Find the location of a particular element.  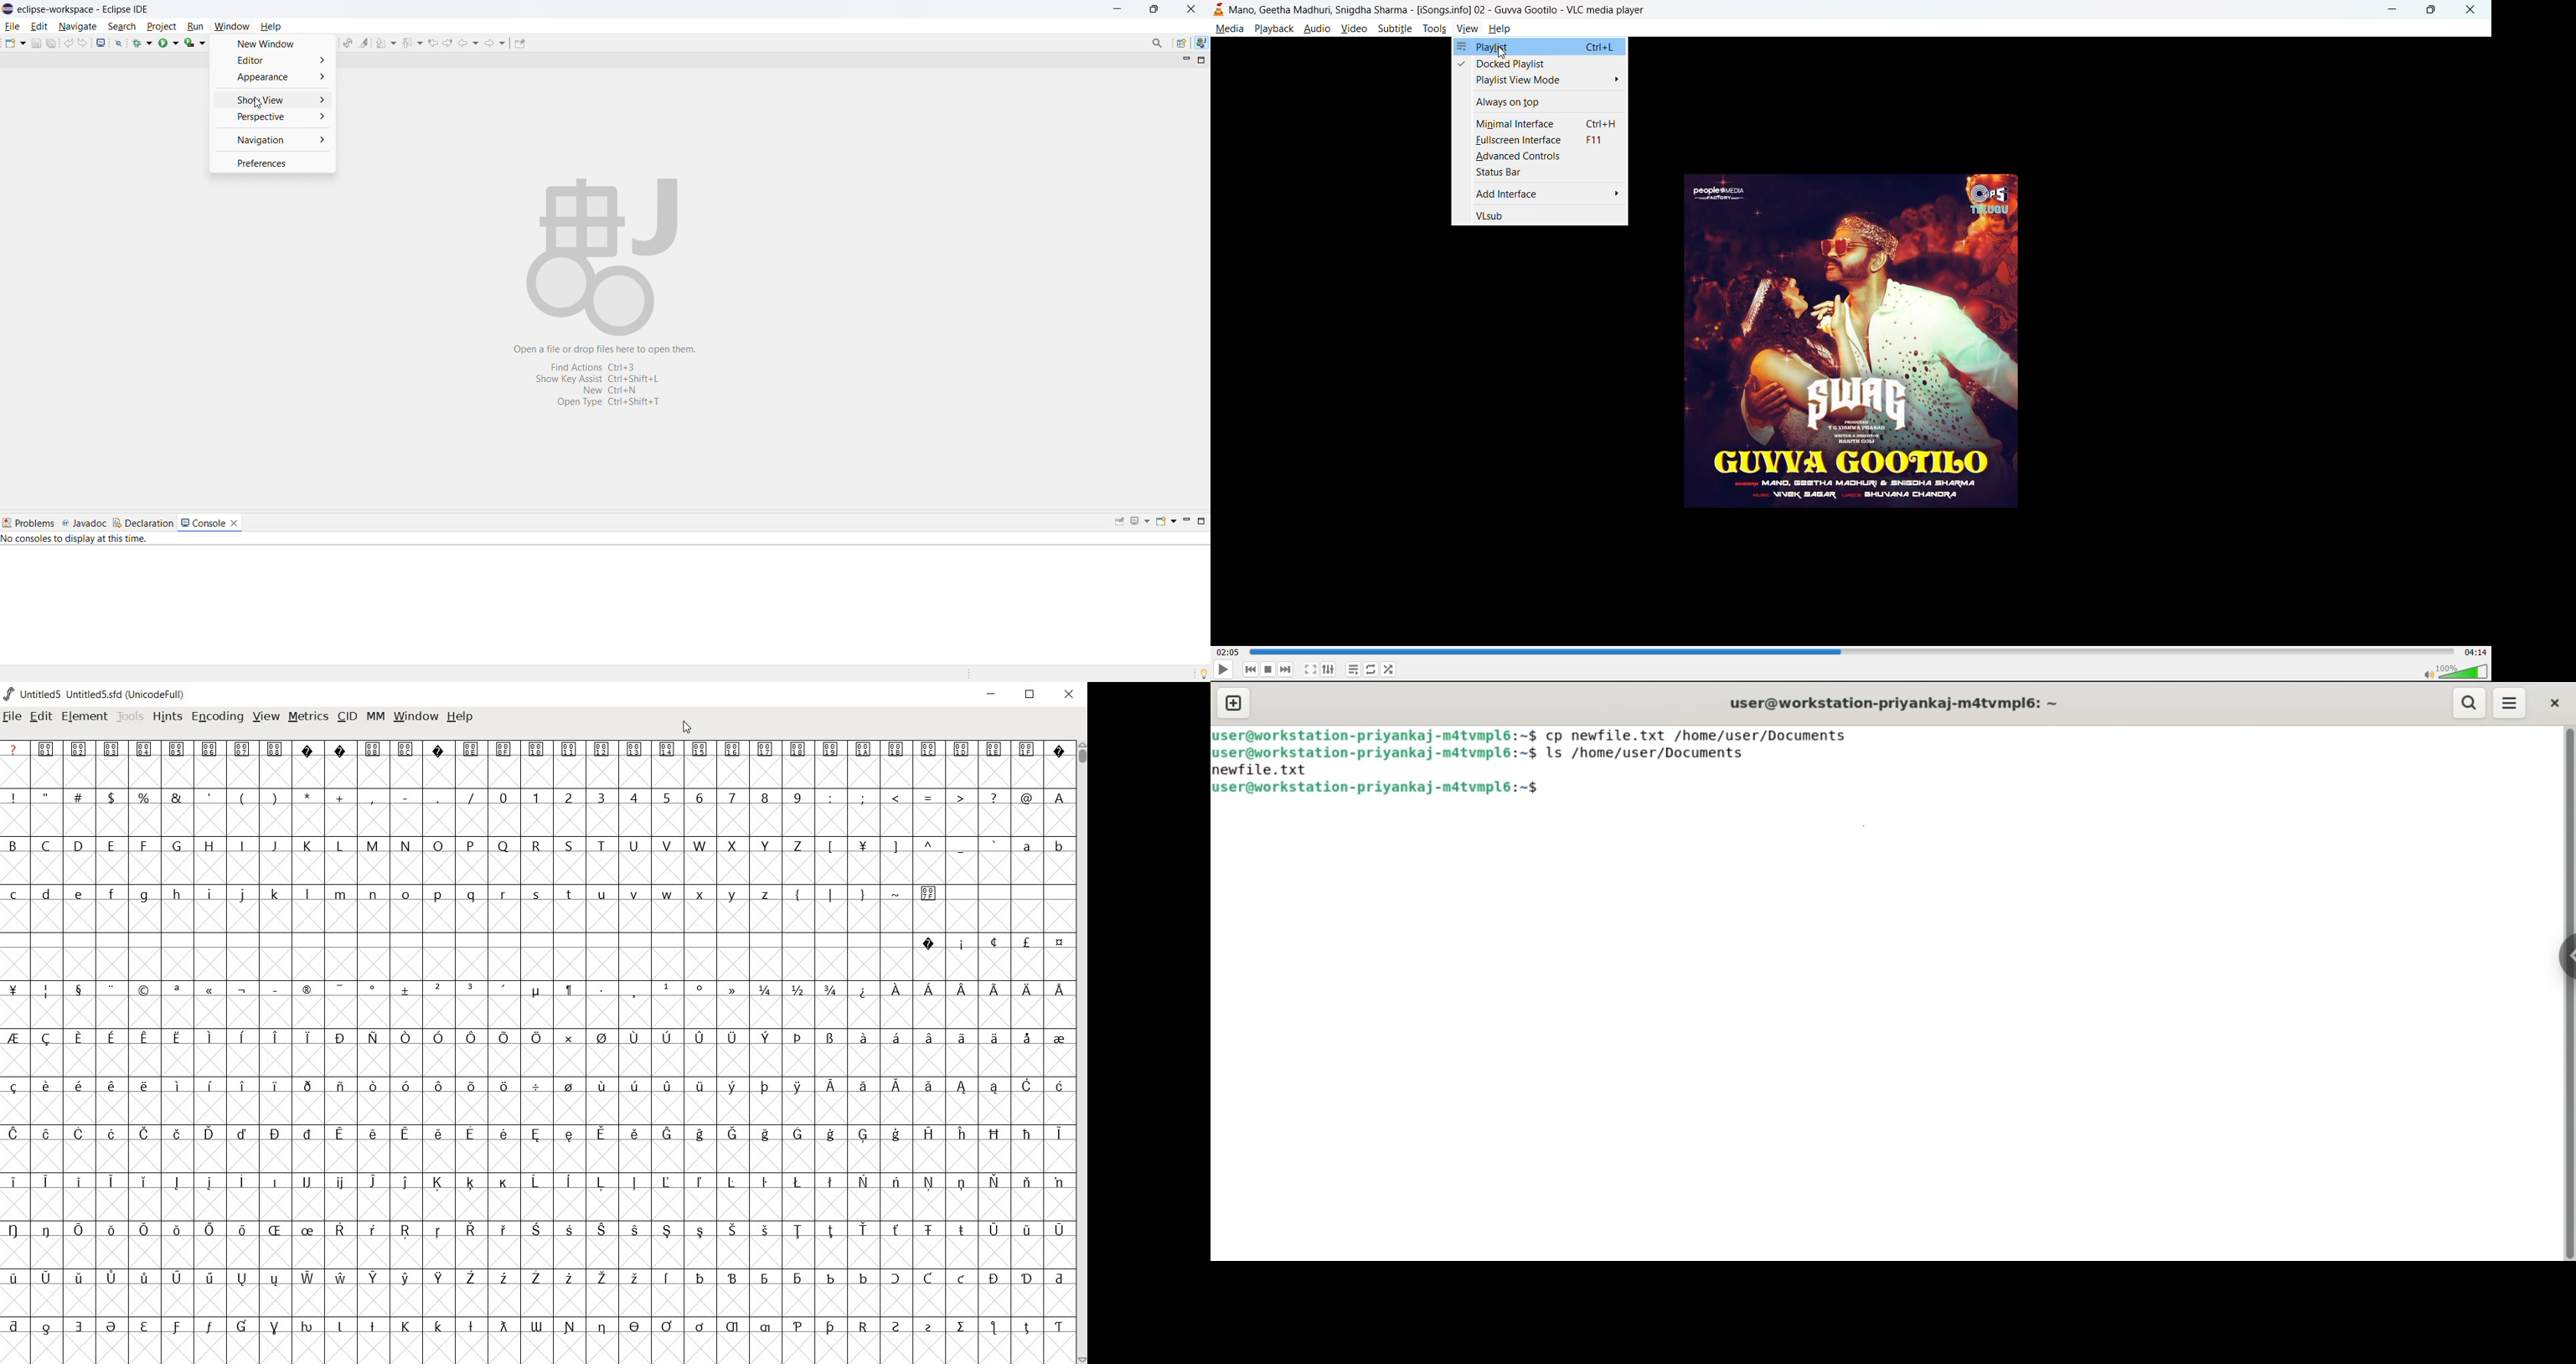

Symbol is located at coordinates (372, 1325).